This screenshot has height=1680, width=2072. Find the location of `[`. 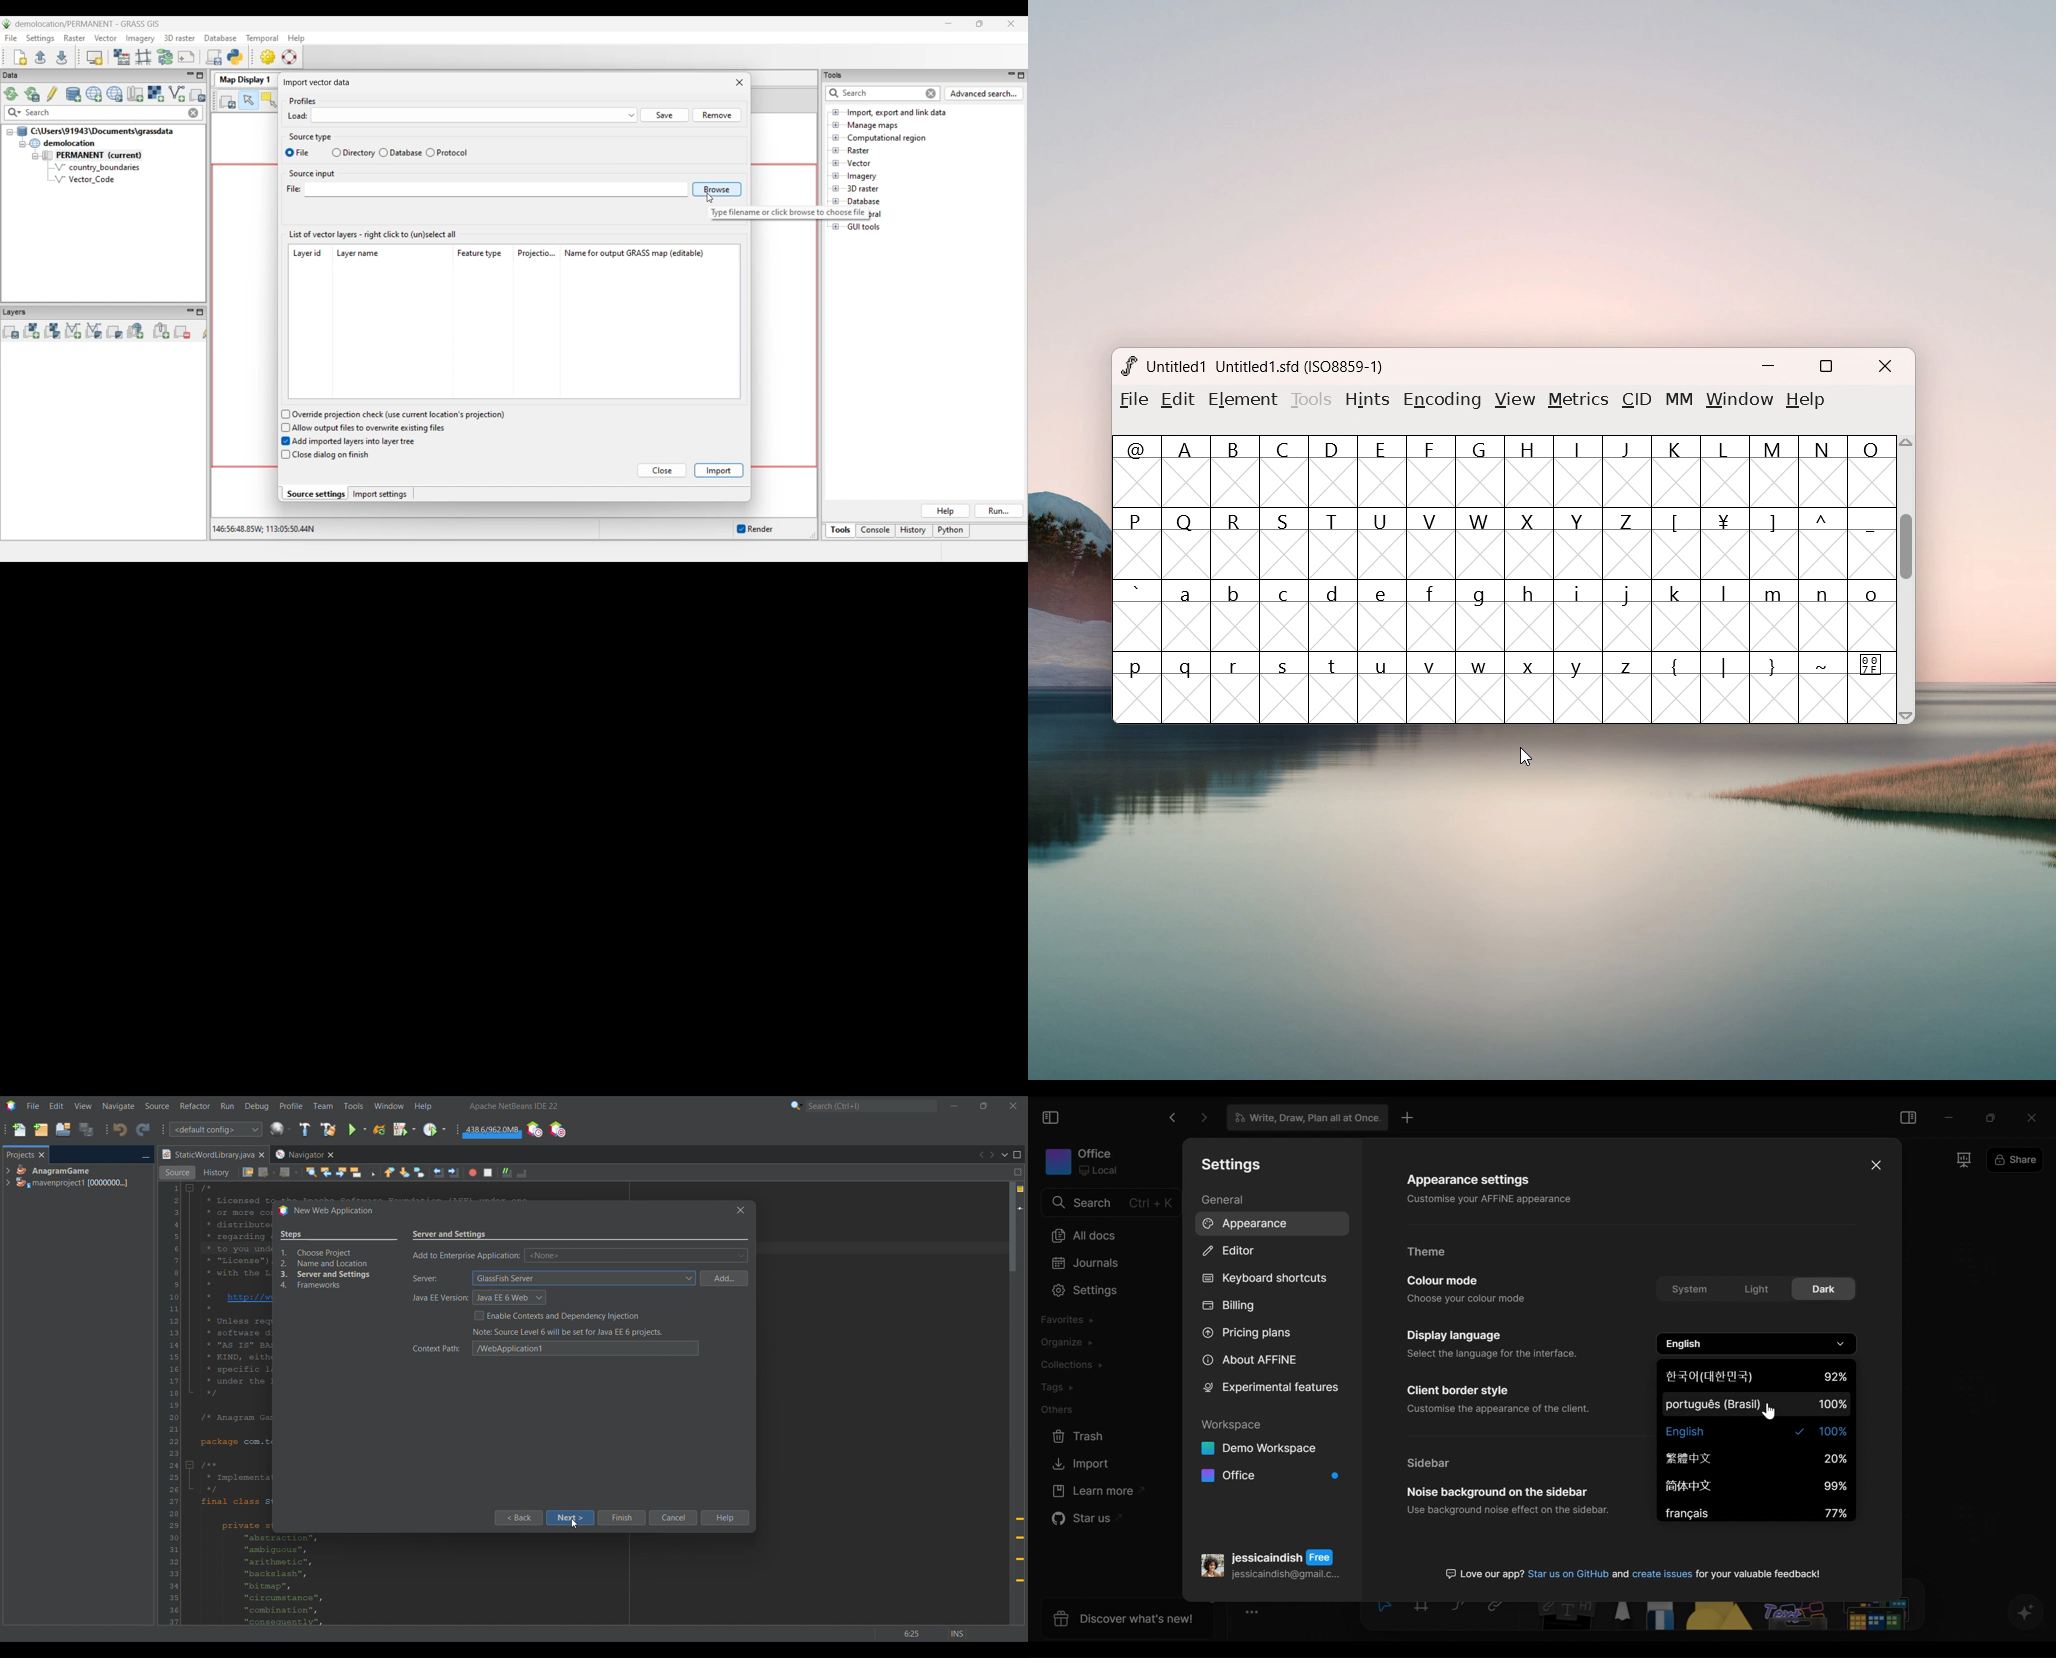

[ is located at coordinates (1677, 543).